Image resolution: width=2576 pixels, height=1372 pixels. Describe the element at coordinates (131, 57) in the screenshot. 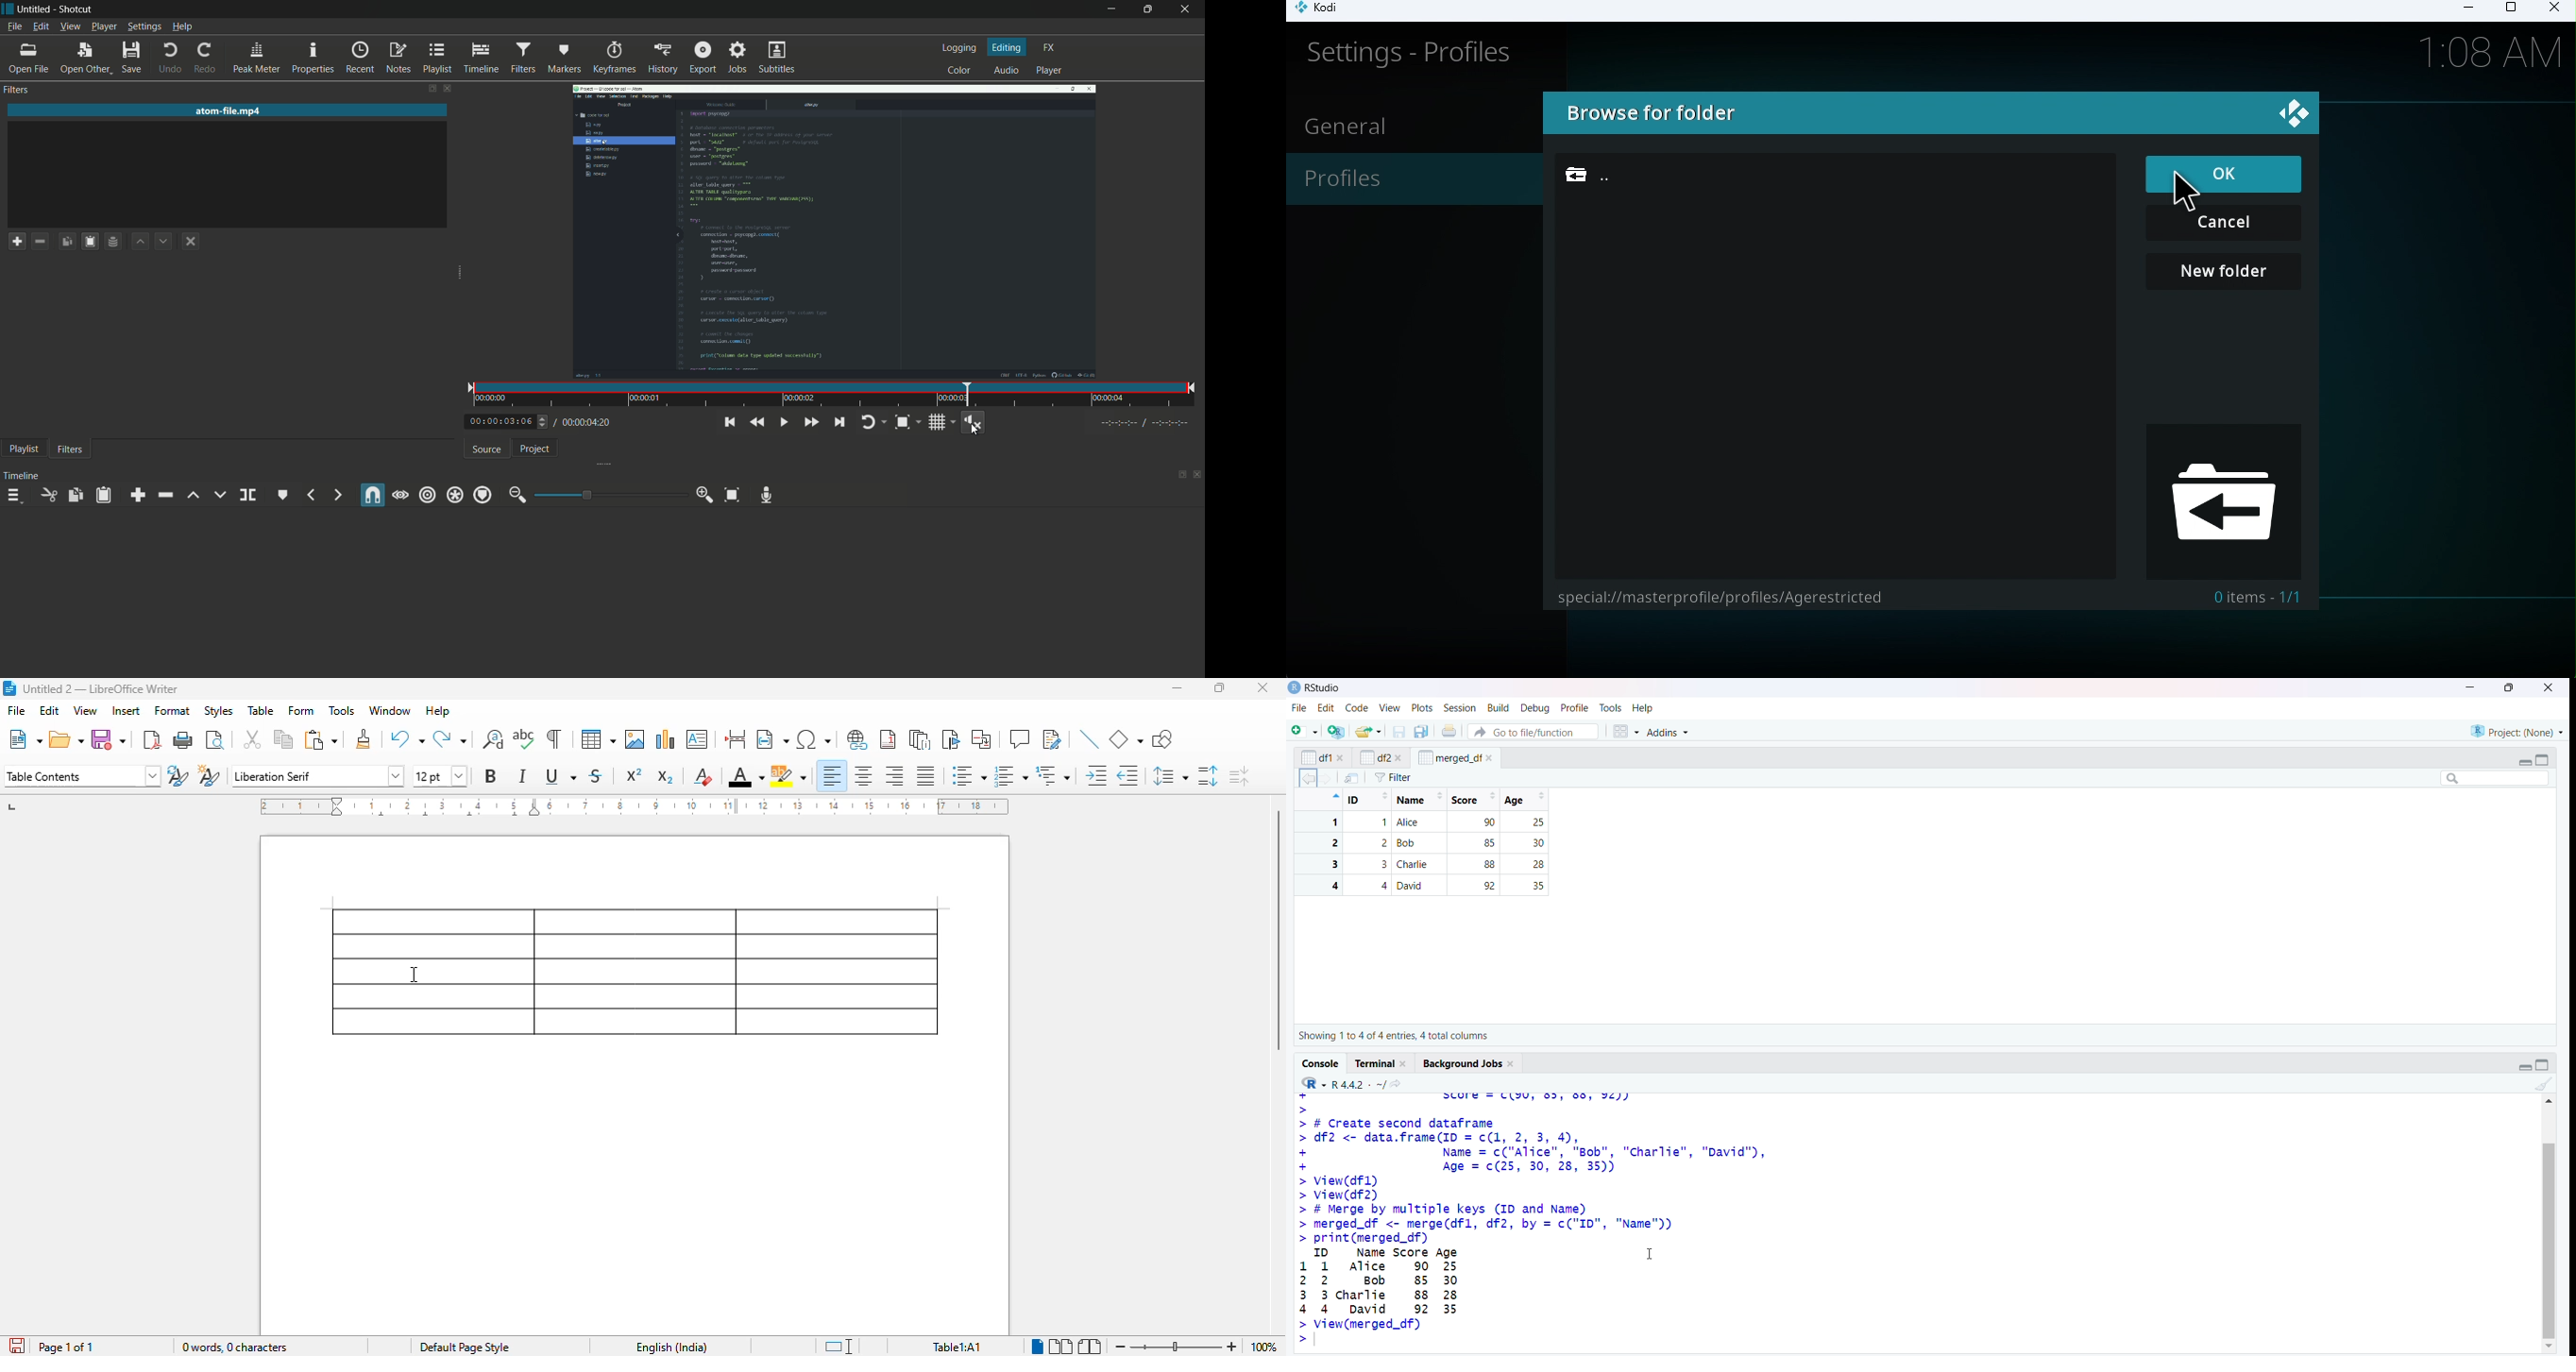

I see `save` at that location.